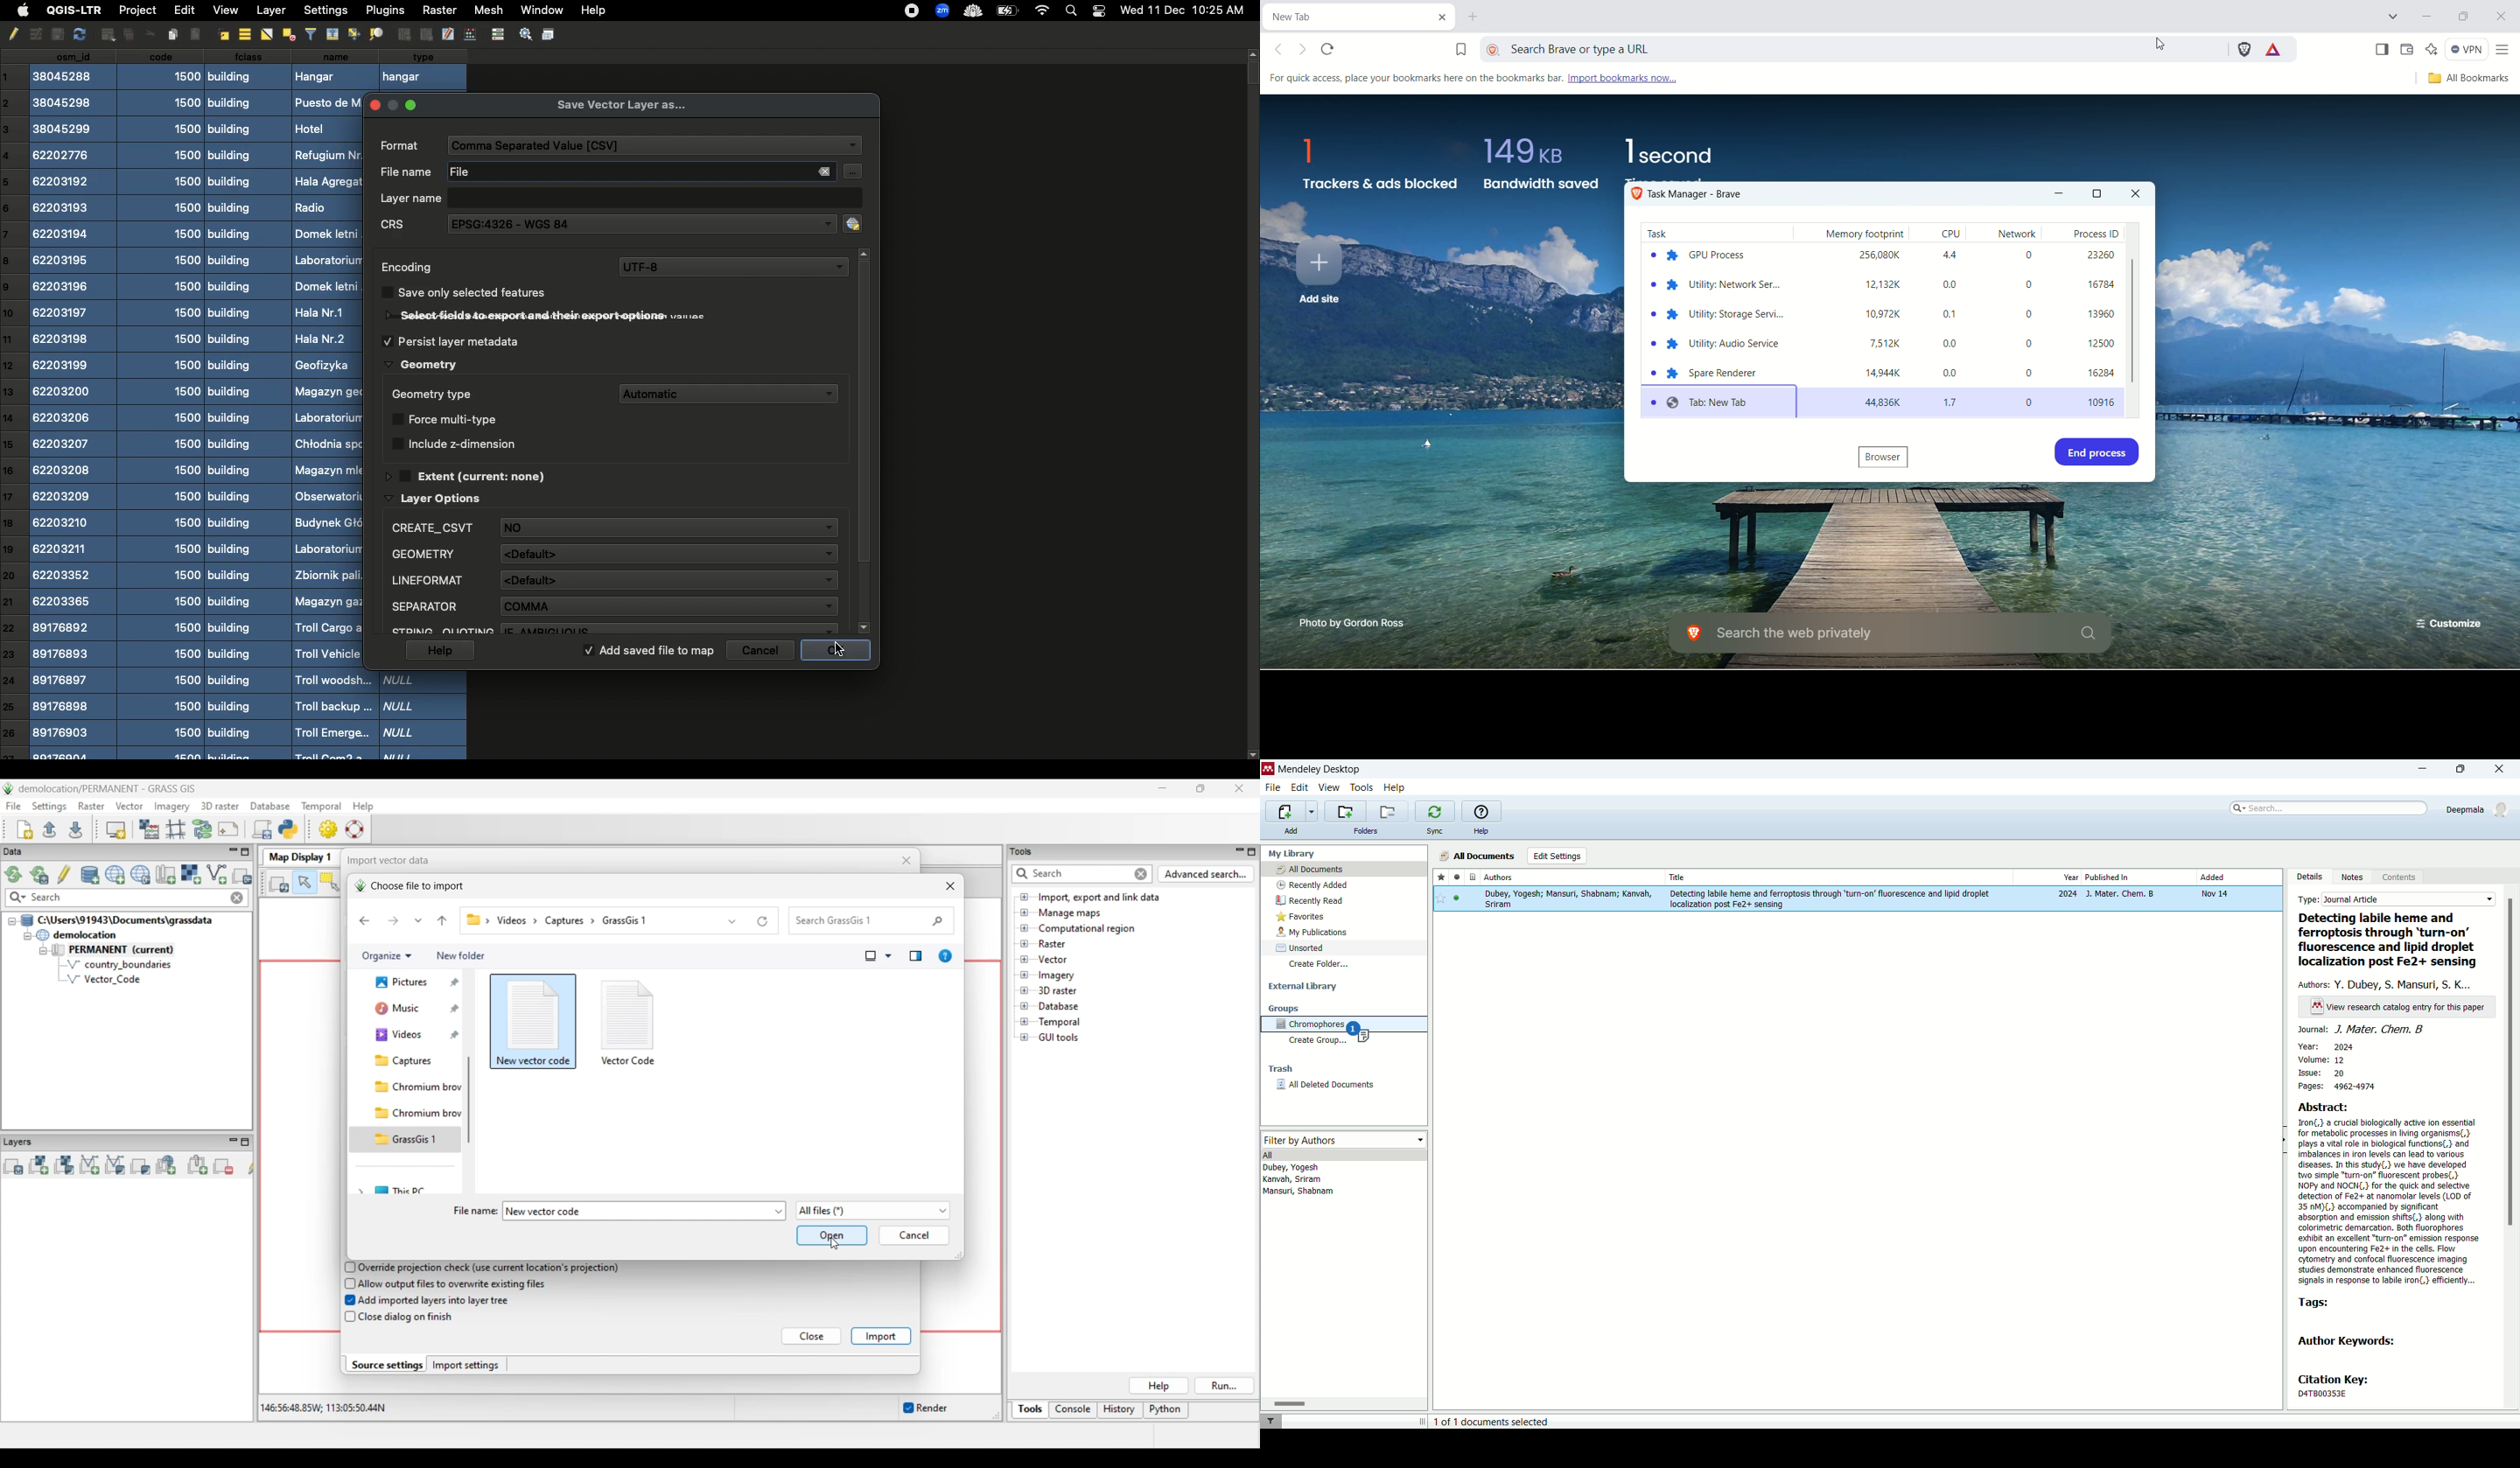 This screenshot has height=1484, width=2520. I want to click on Settings, so click(325, 10).